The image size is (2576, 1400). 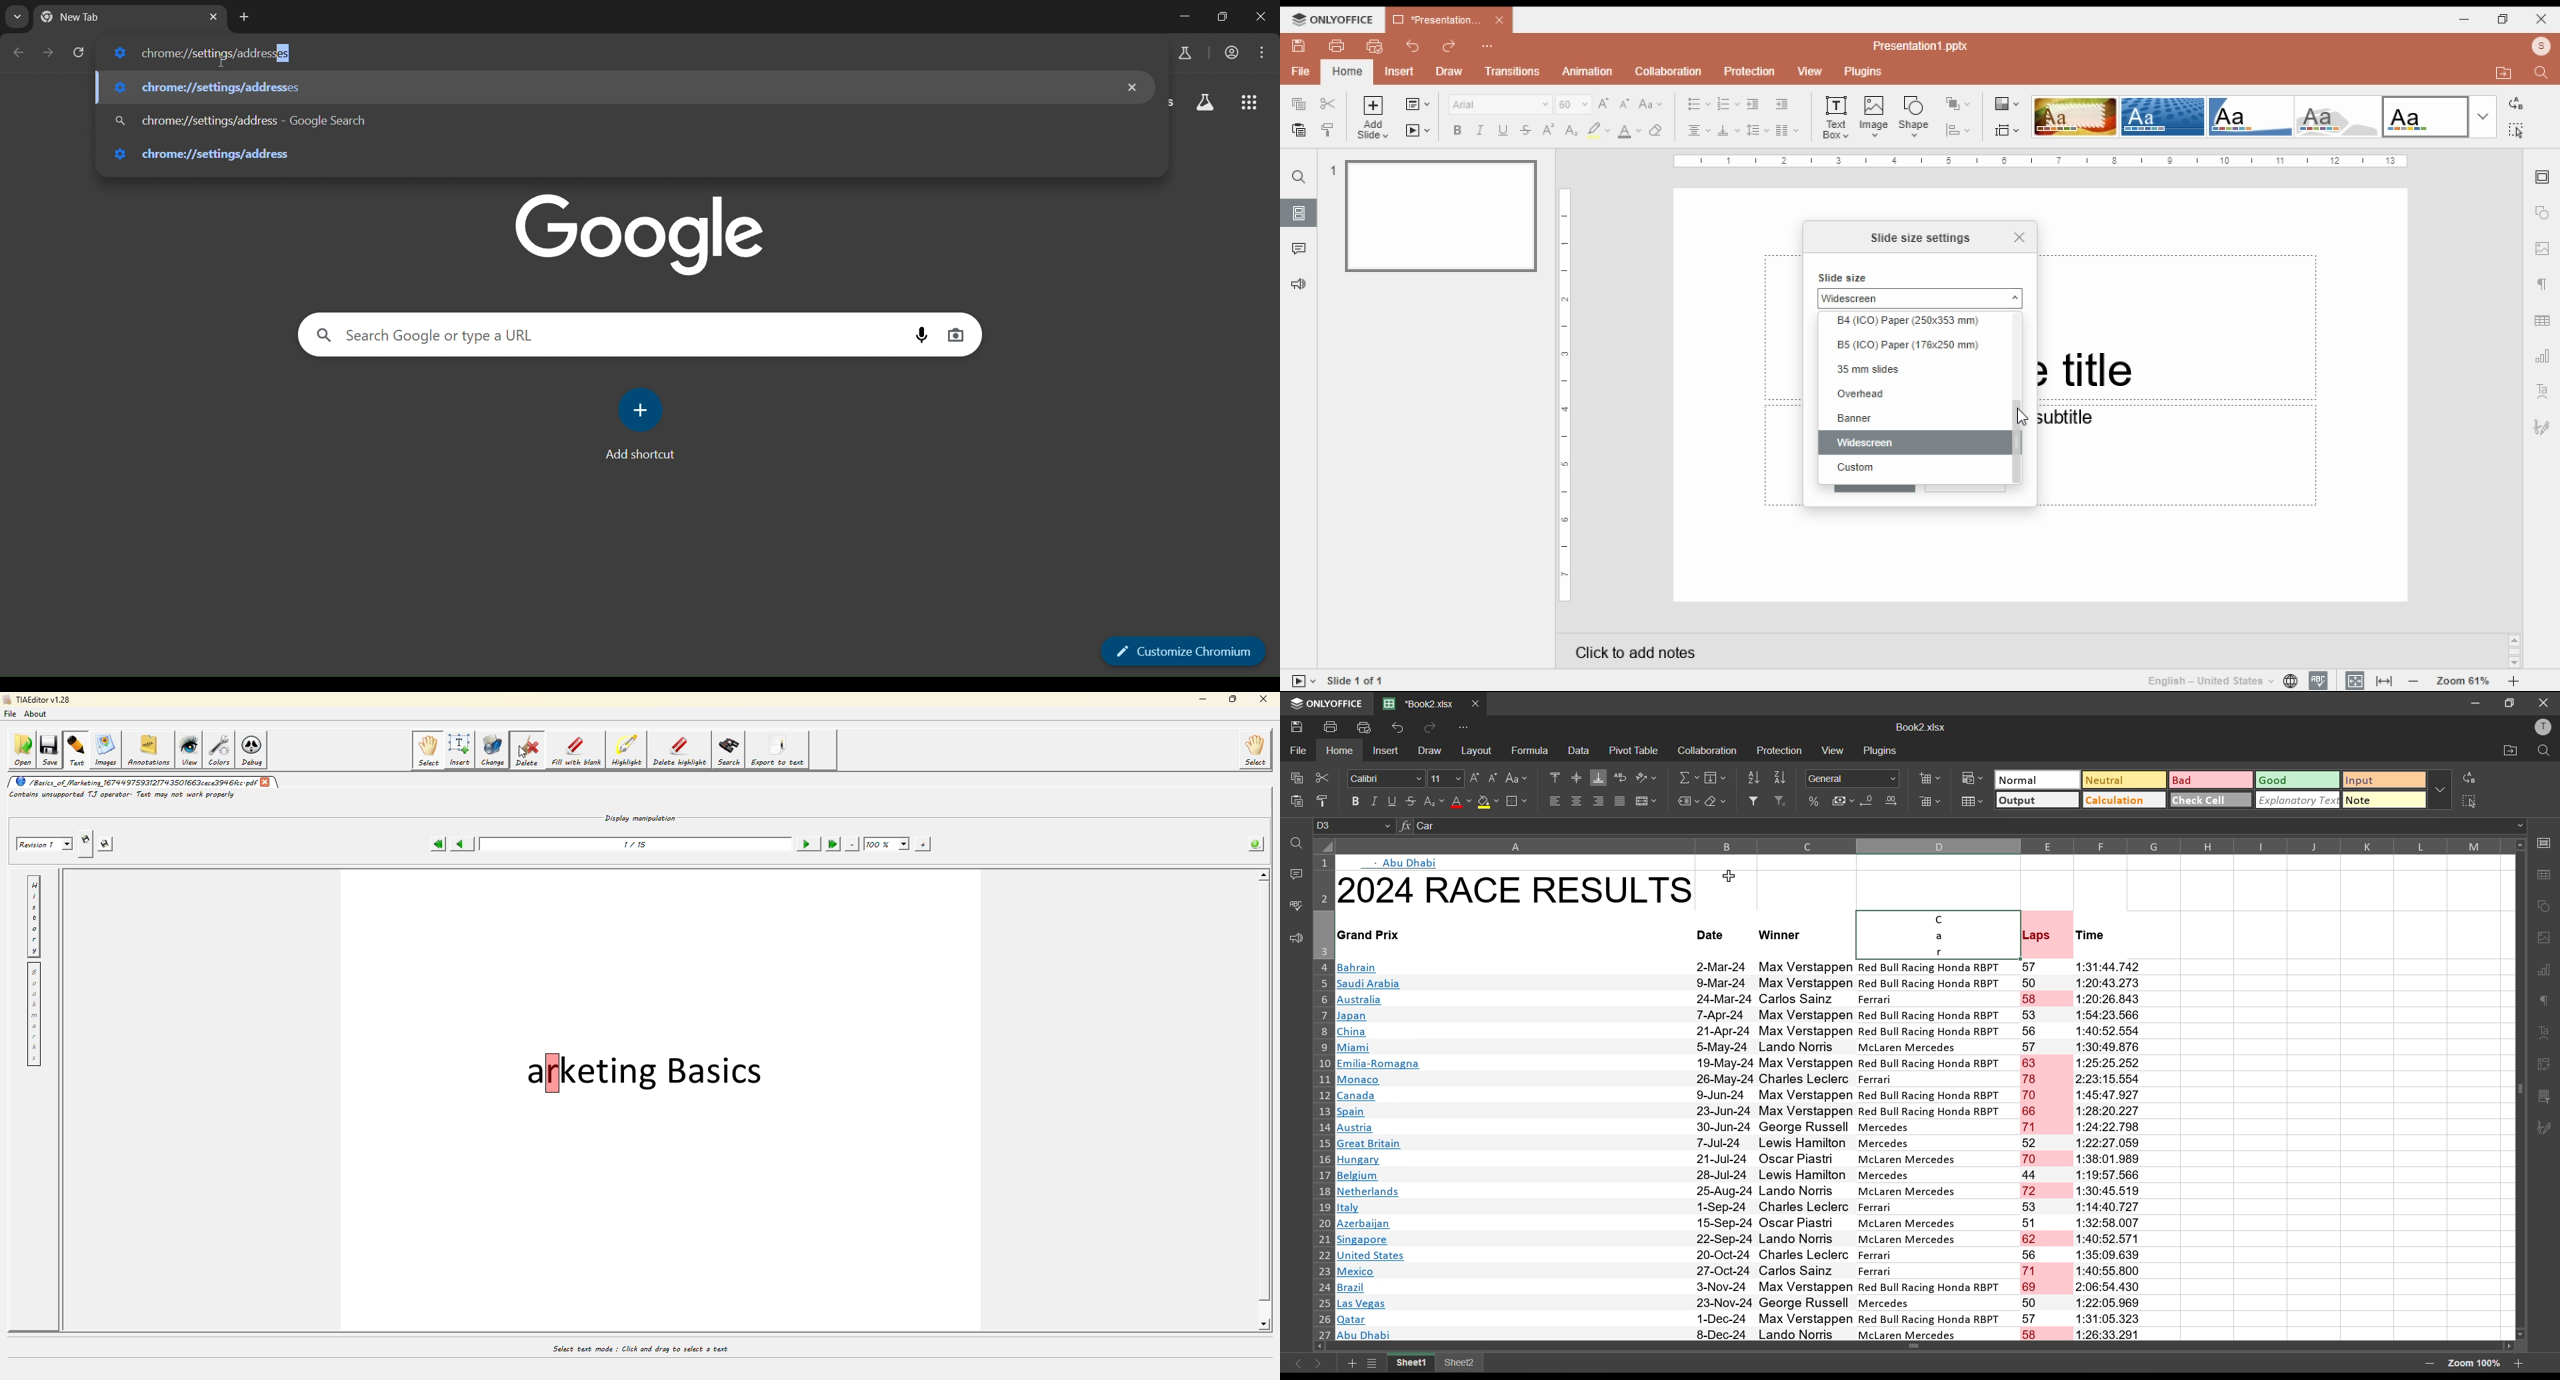 What do you see at coordinates (2386, 680) in the screenshot?
I see `fit to window` at bounding box center [2386, 680].